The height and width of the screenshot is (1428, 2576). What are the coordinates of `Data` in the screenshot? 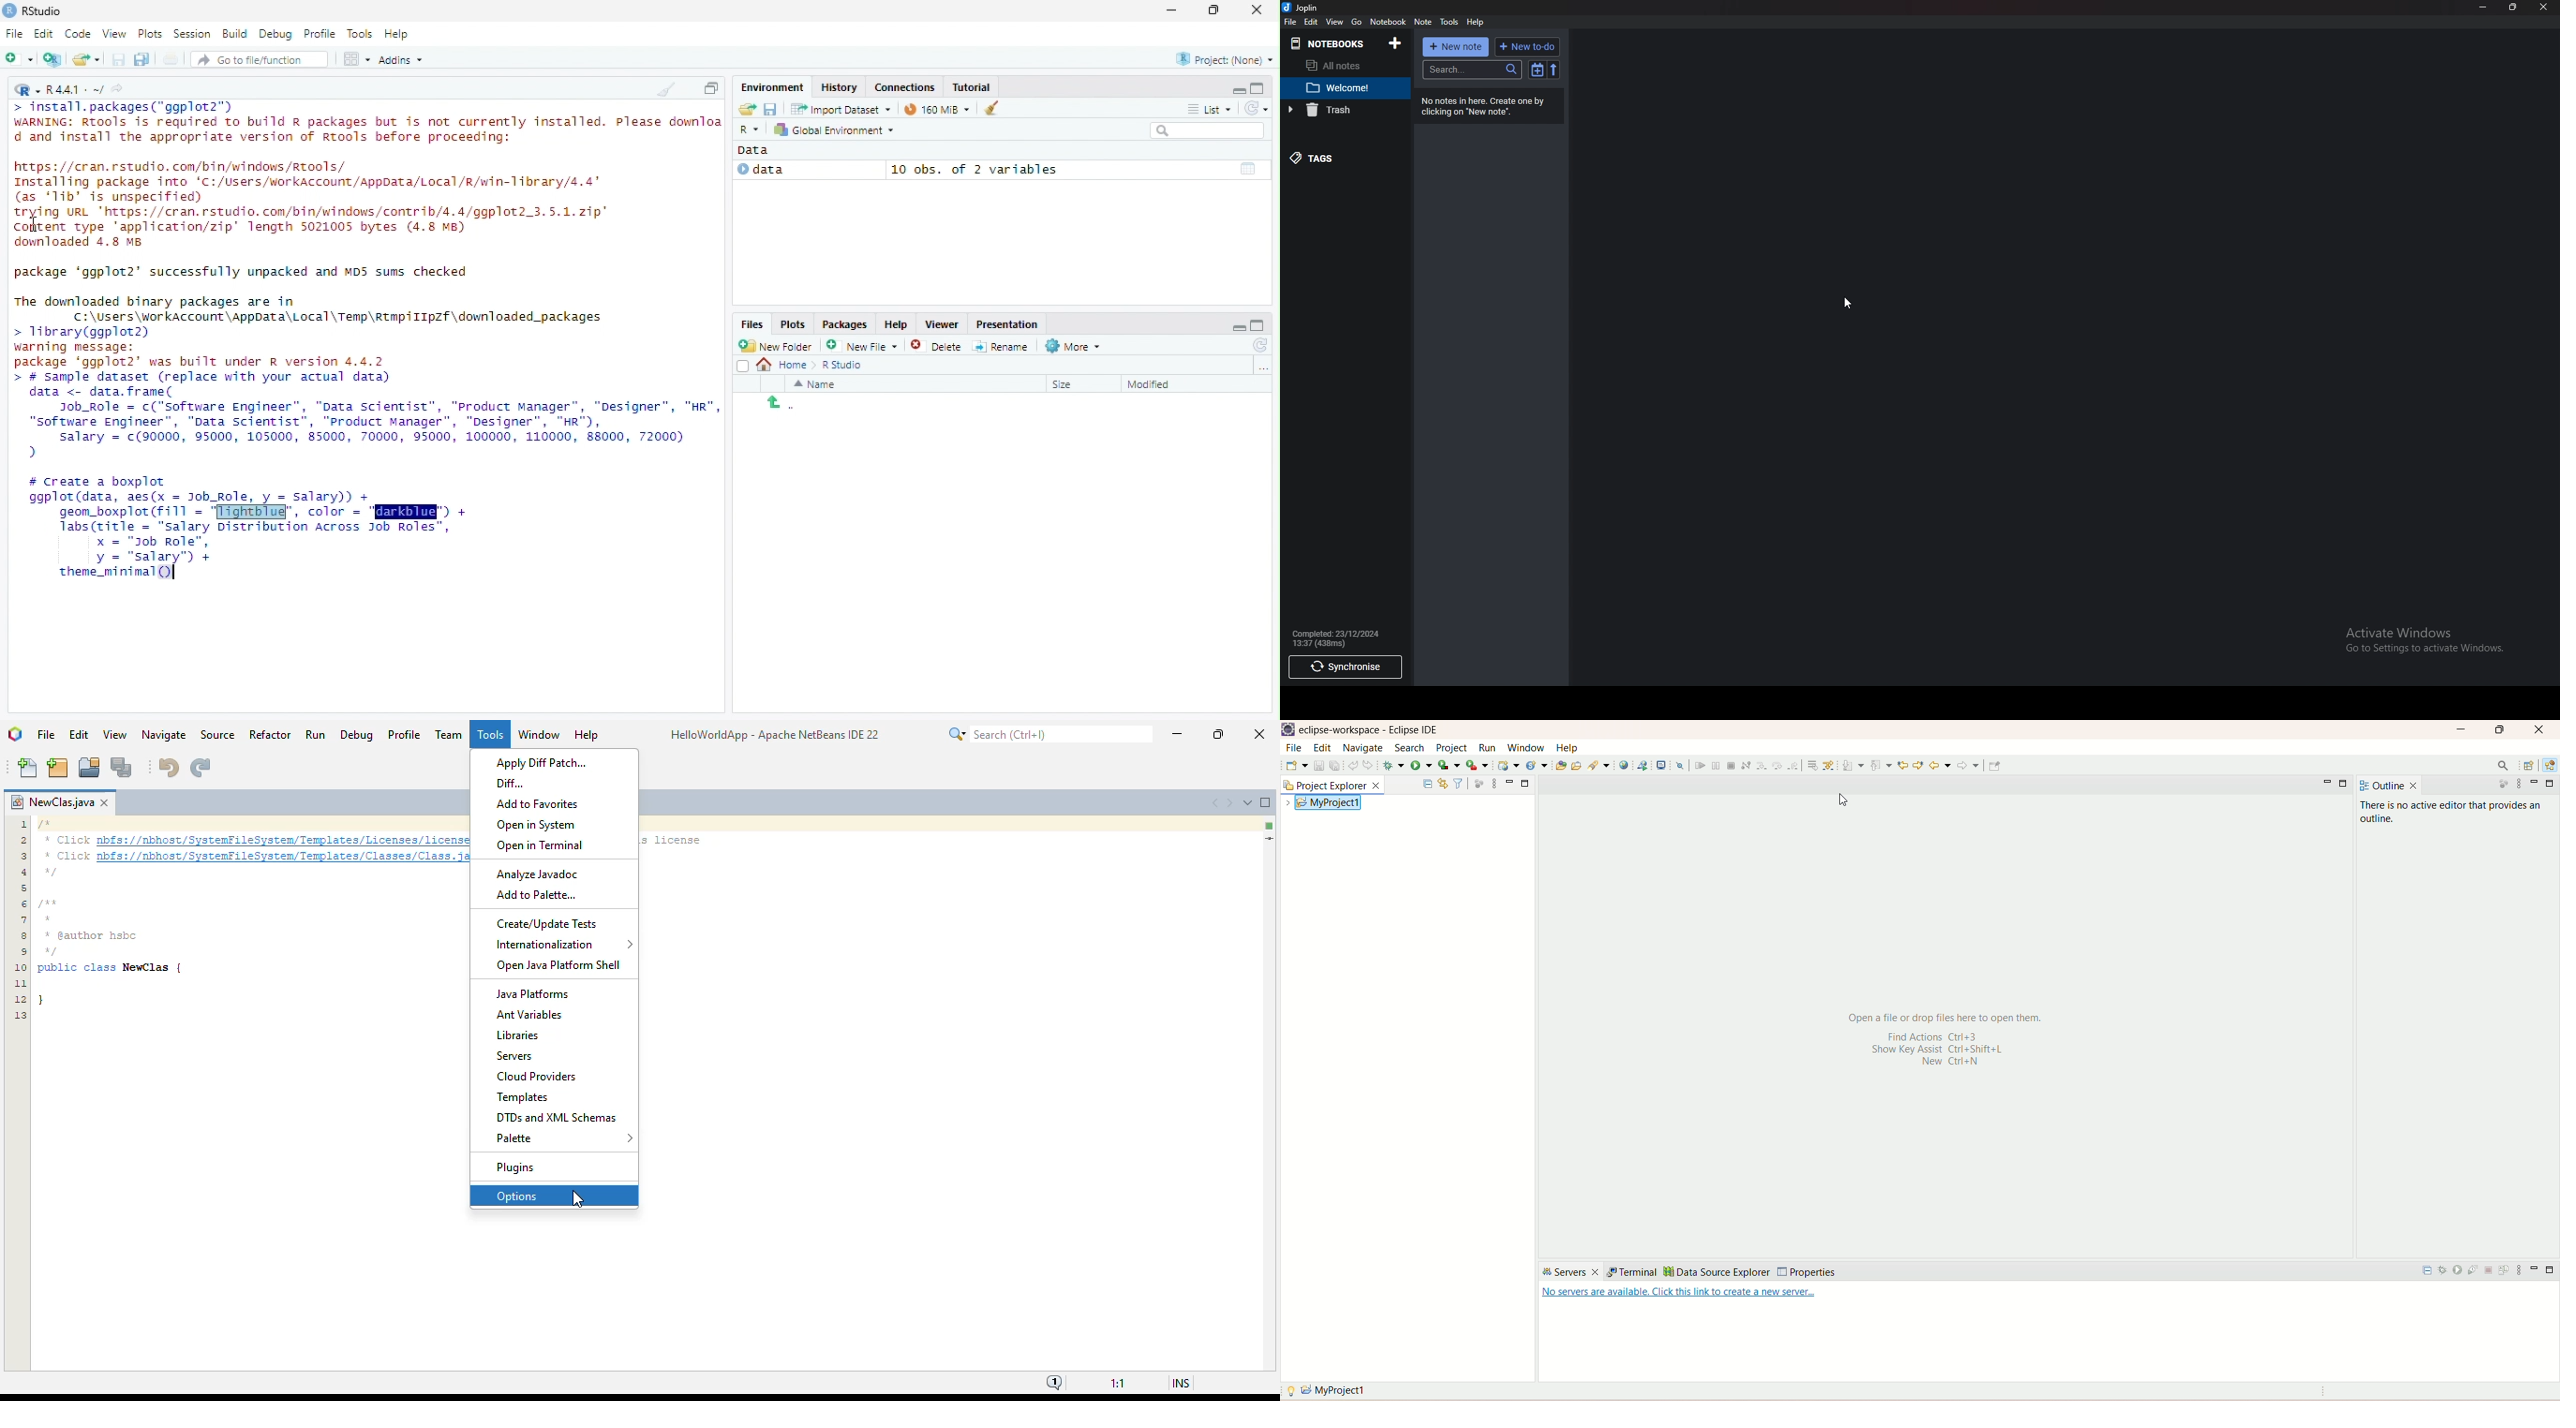 It's located at (759, 150).